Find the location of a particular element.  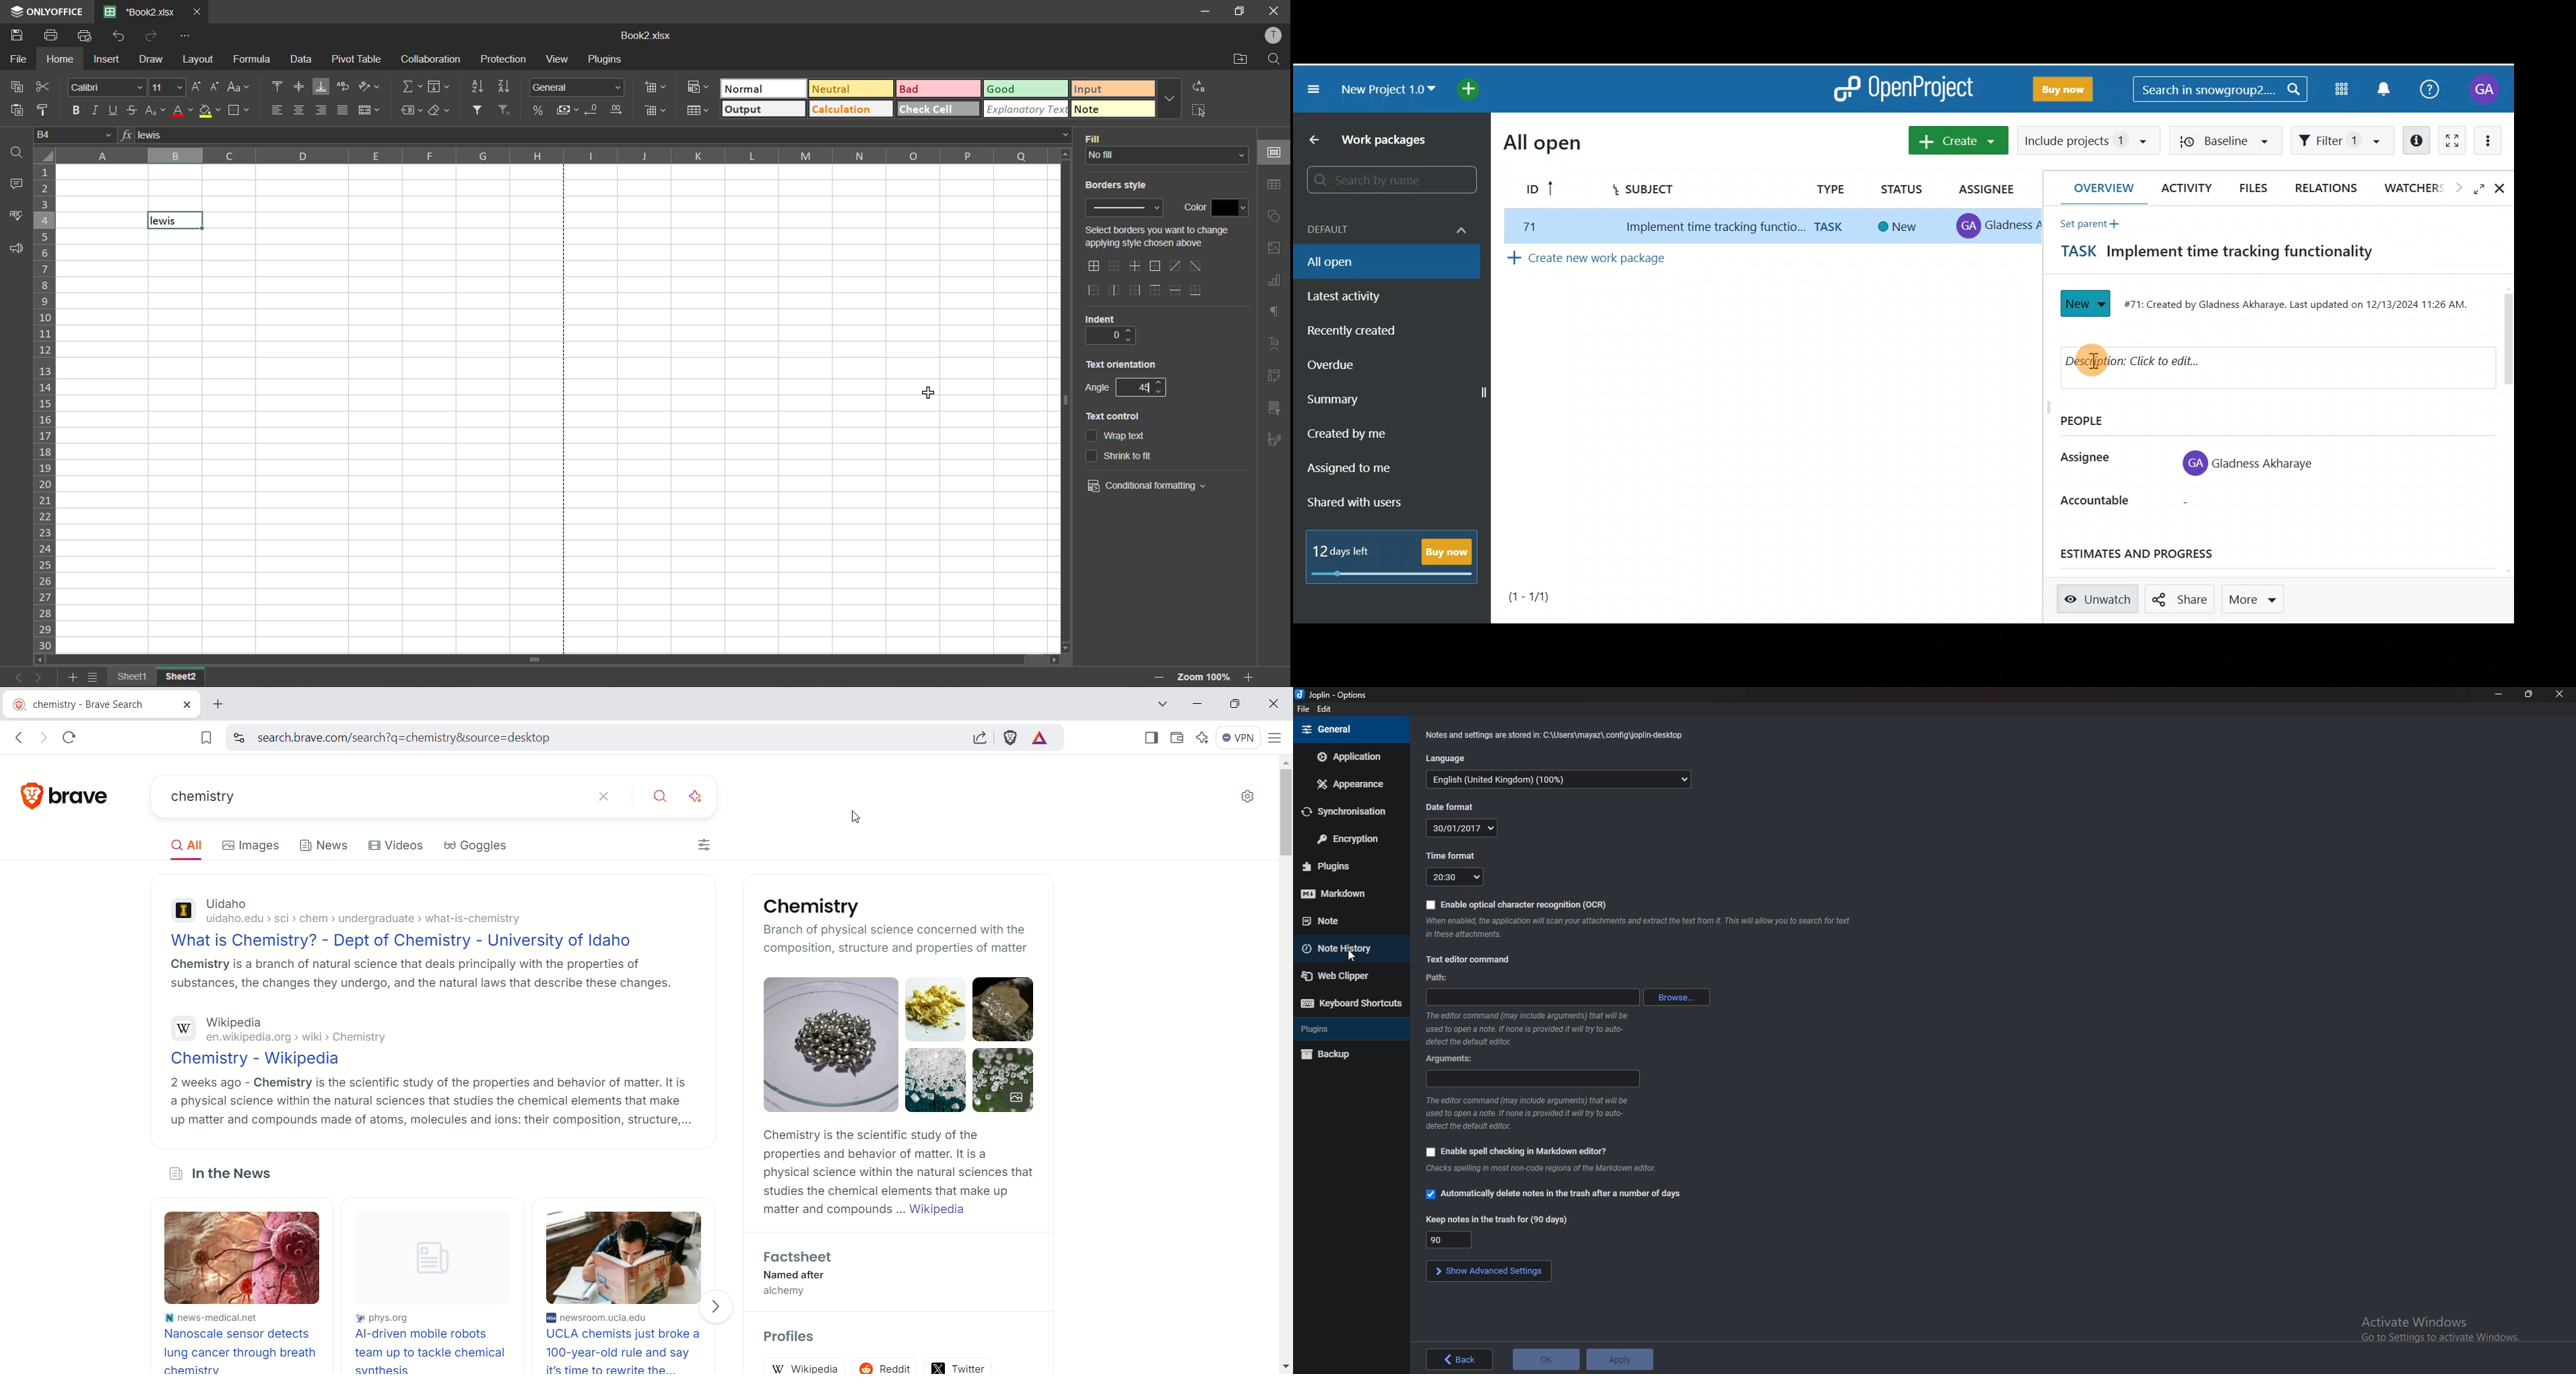

apply is located at coordinates (1620, 1359).